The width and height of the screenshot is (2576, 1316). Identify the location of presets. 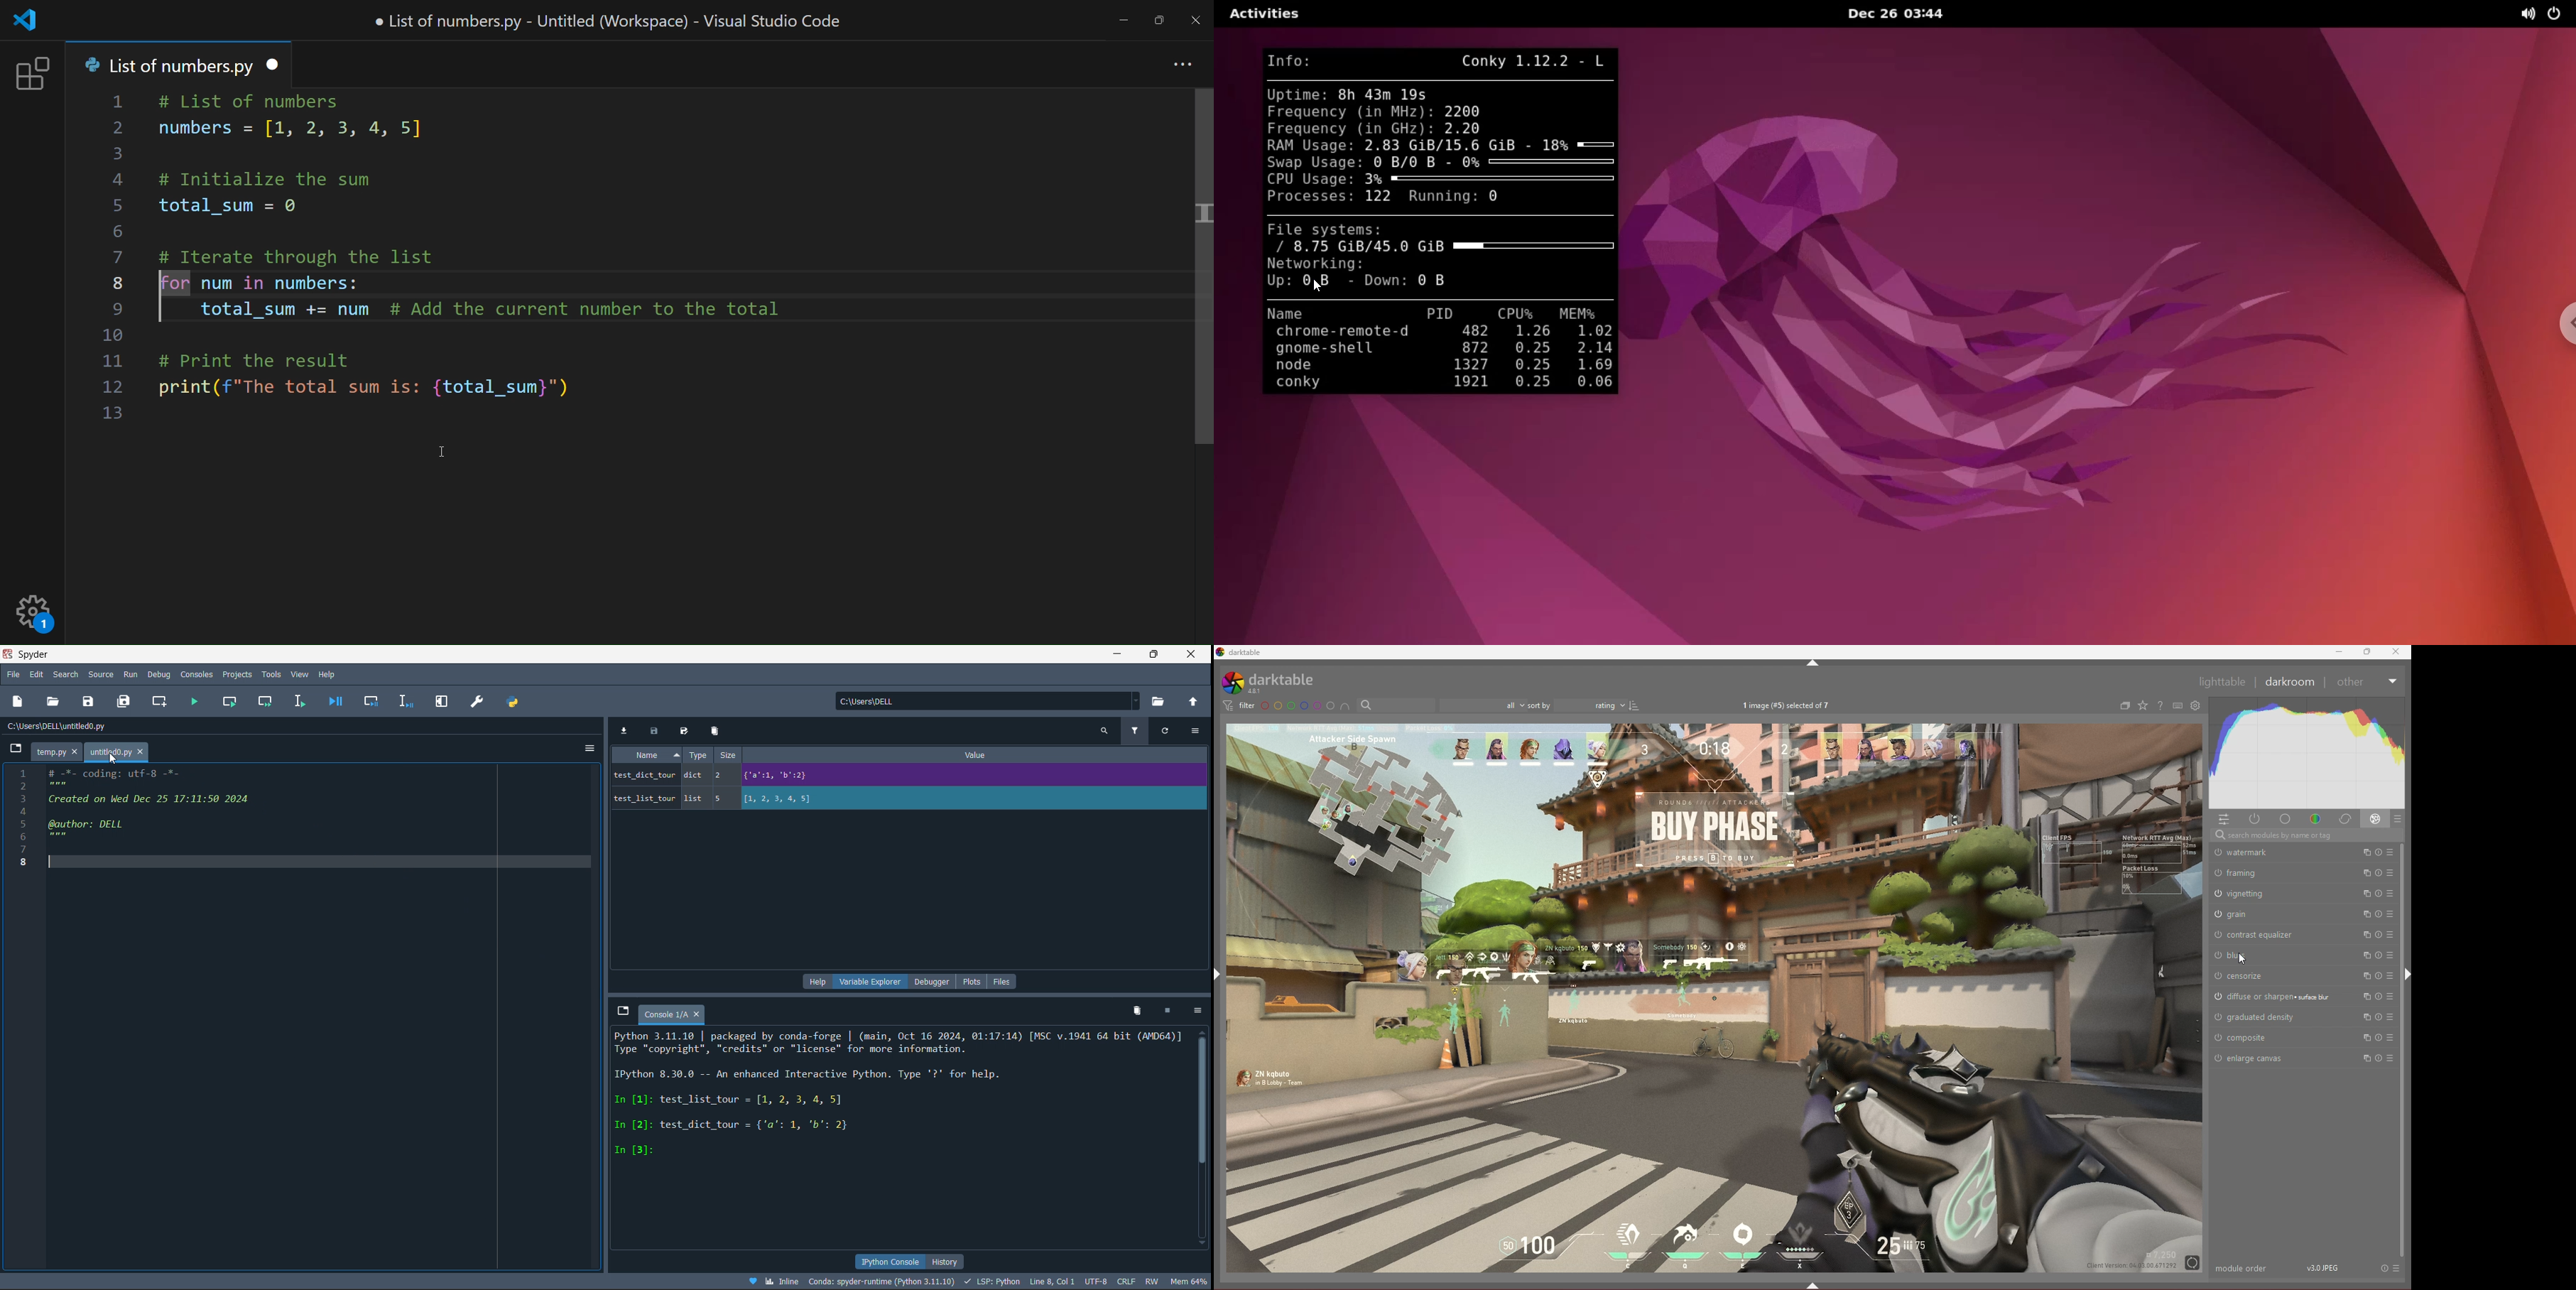
(2390, 1016).